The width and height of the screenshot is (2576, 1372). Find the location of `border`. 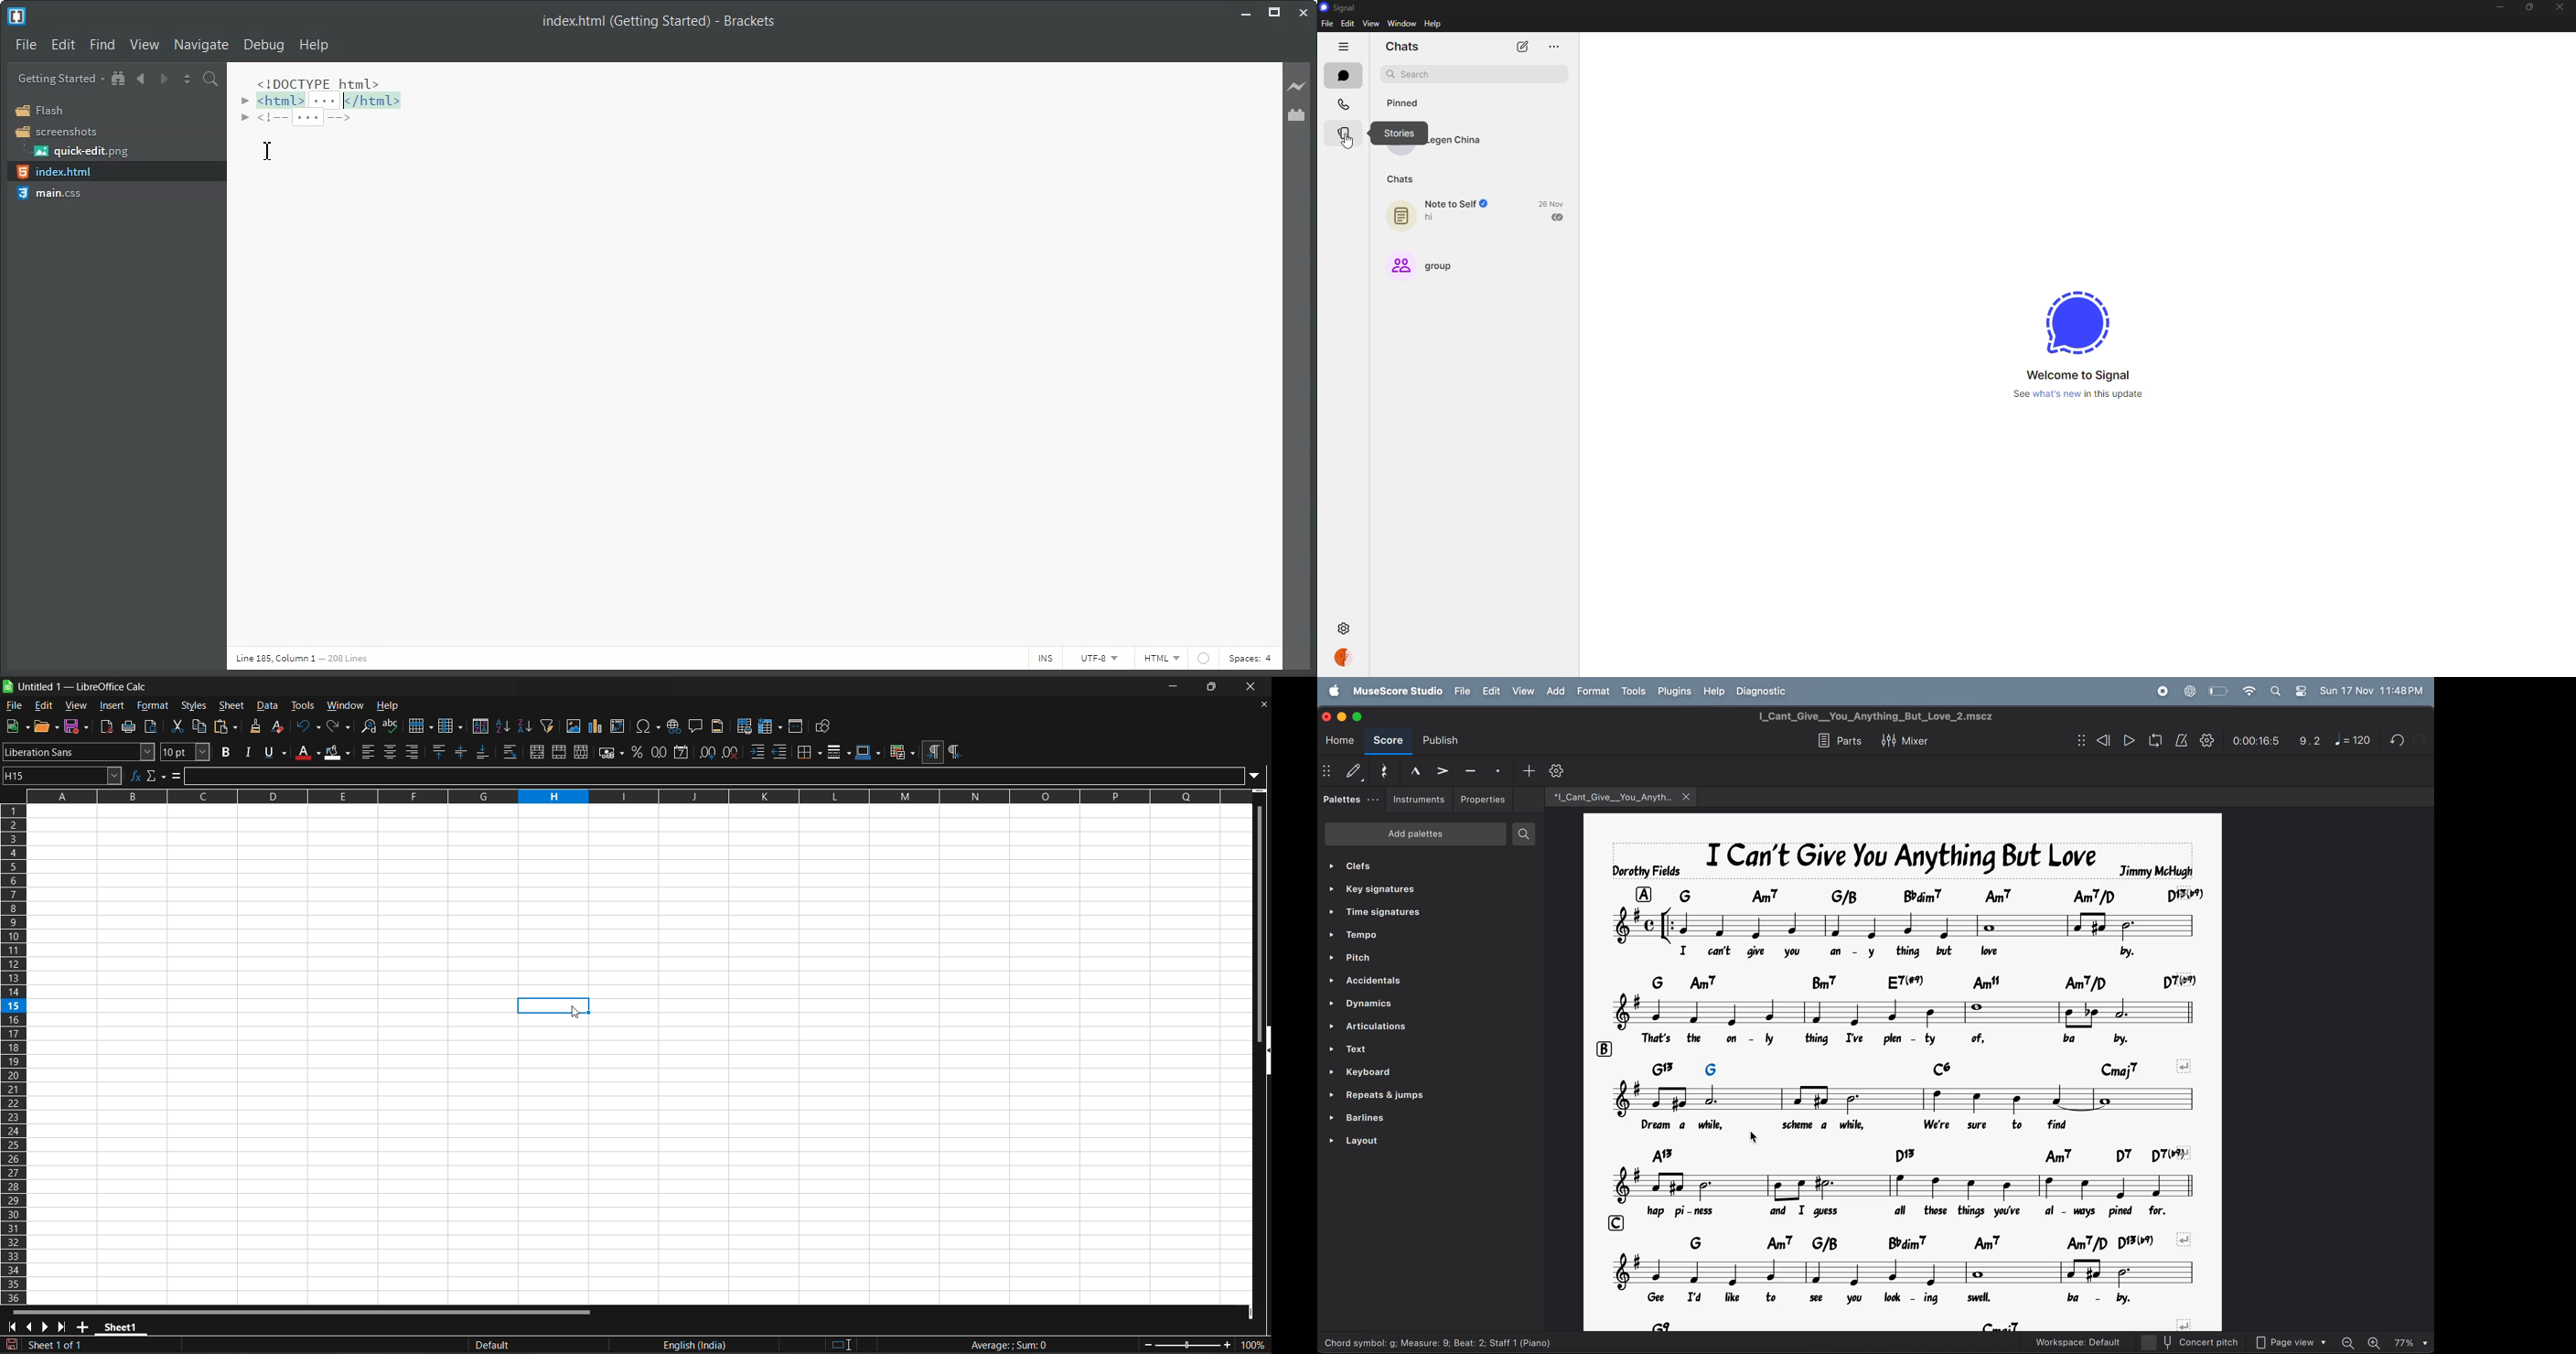

border is located at coordinates (808, 751).